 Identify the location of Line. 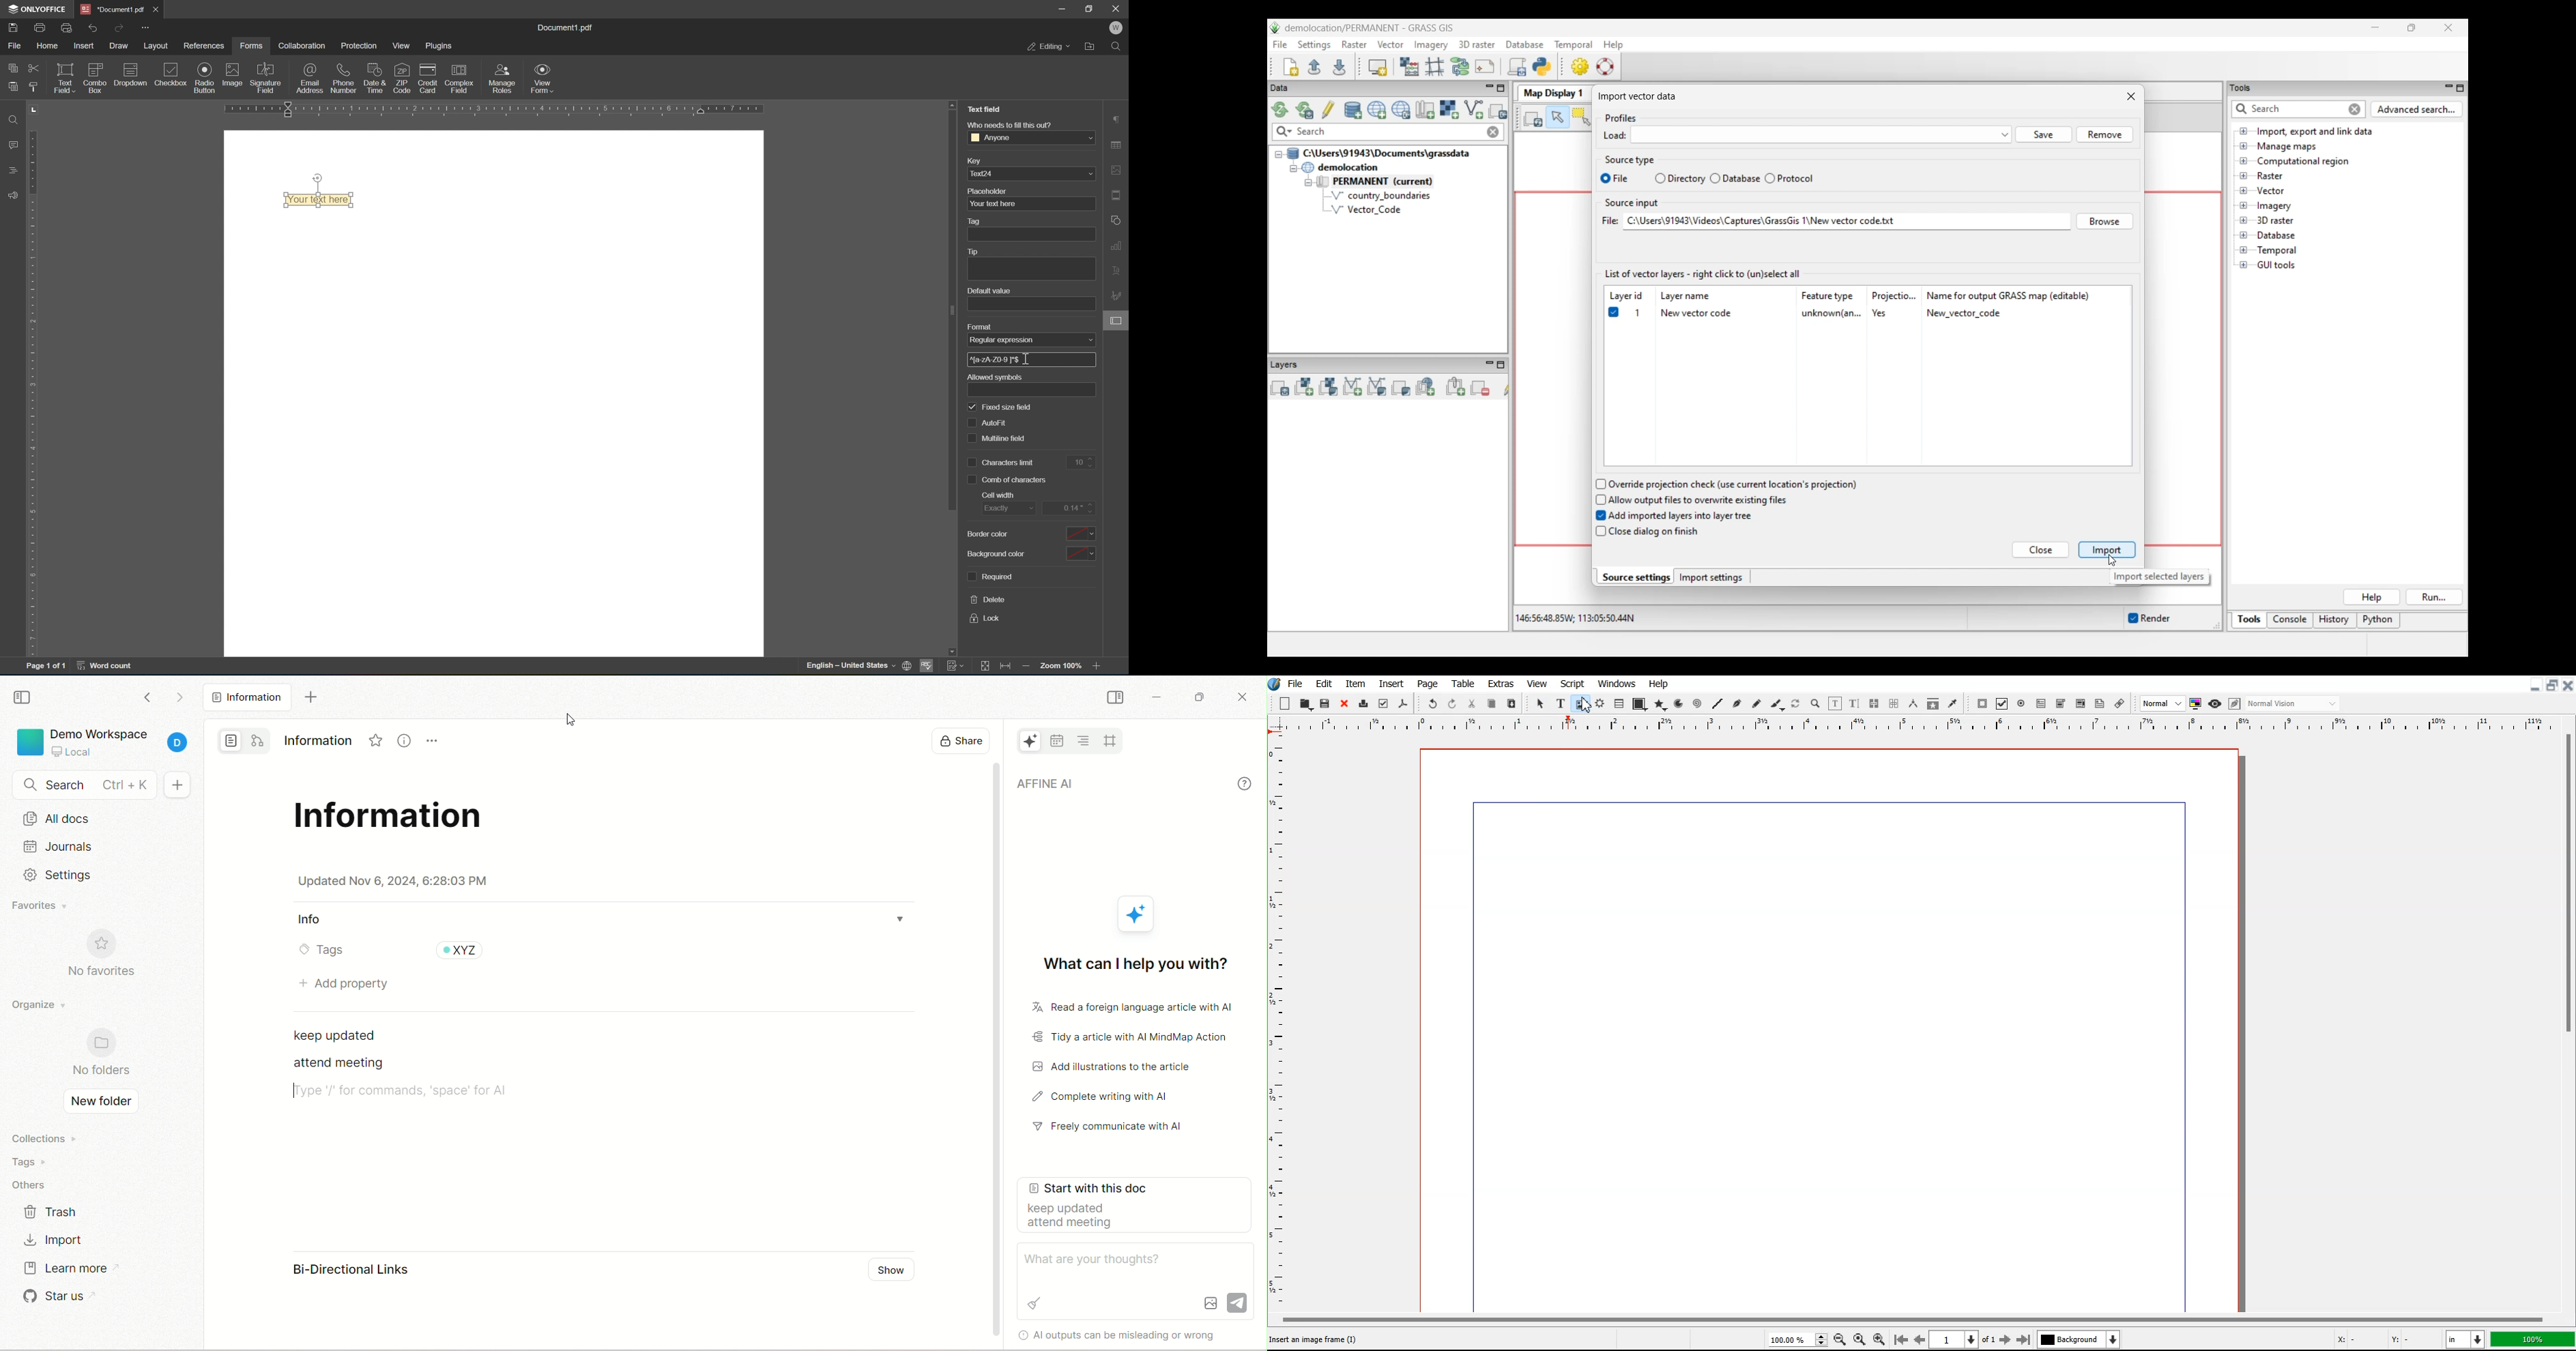
(1718, 703).